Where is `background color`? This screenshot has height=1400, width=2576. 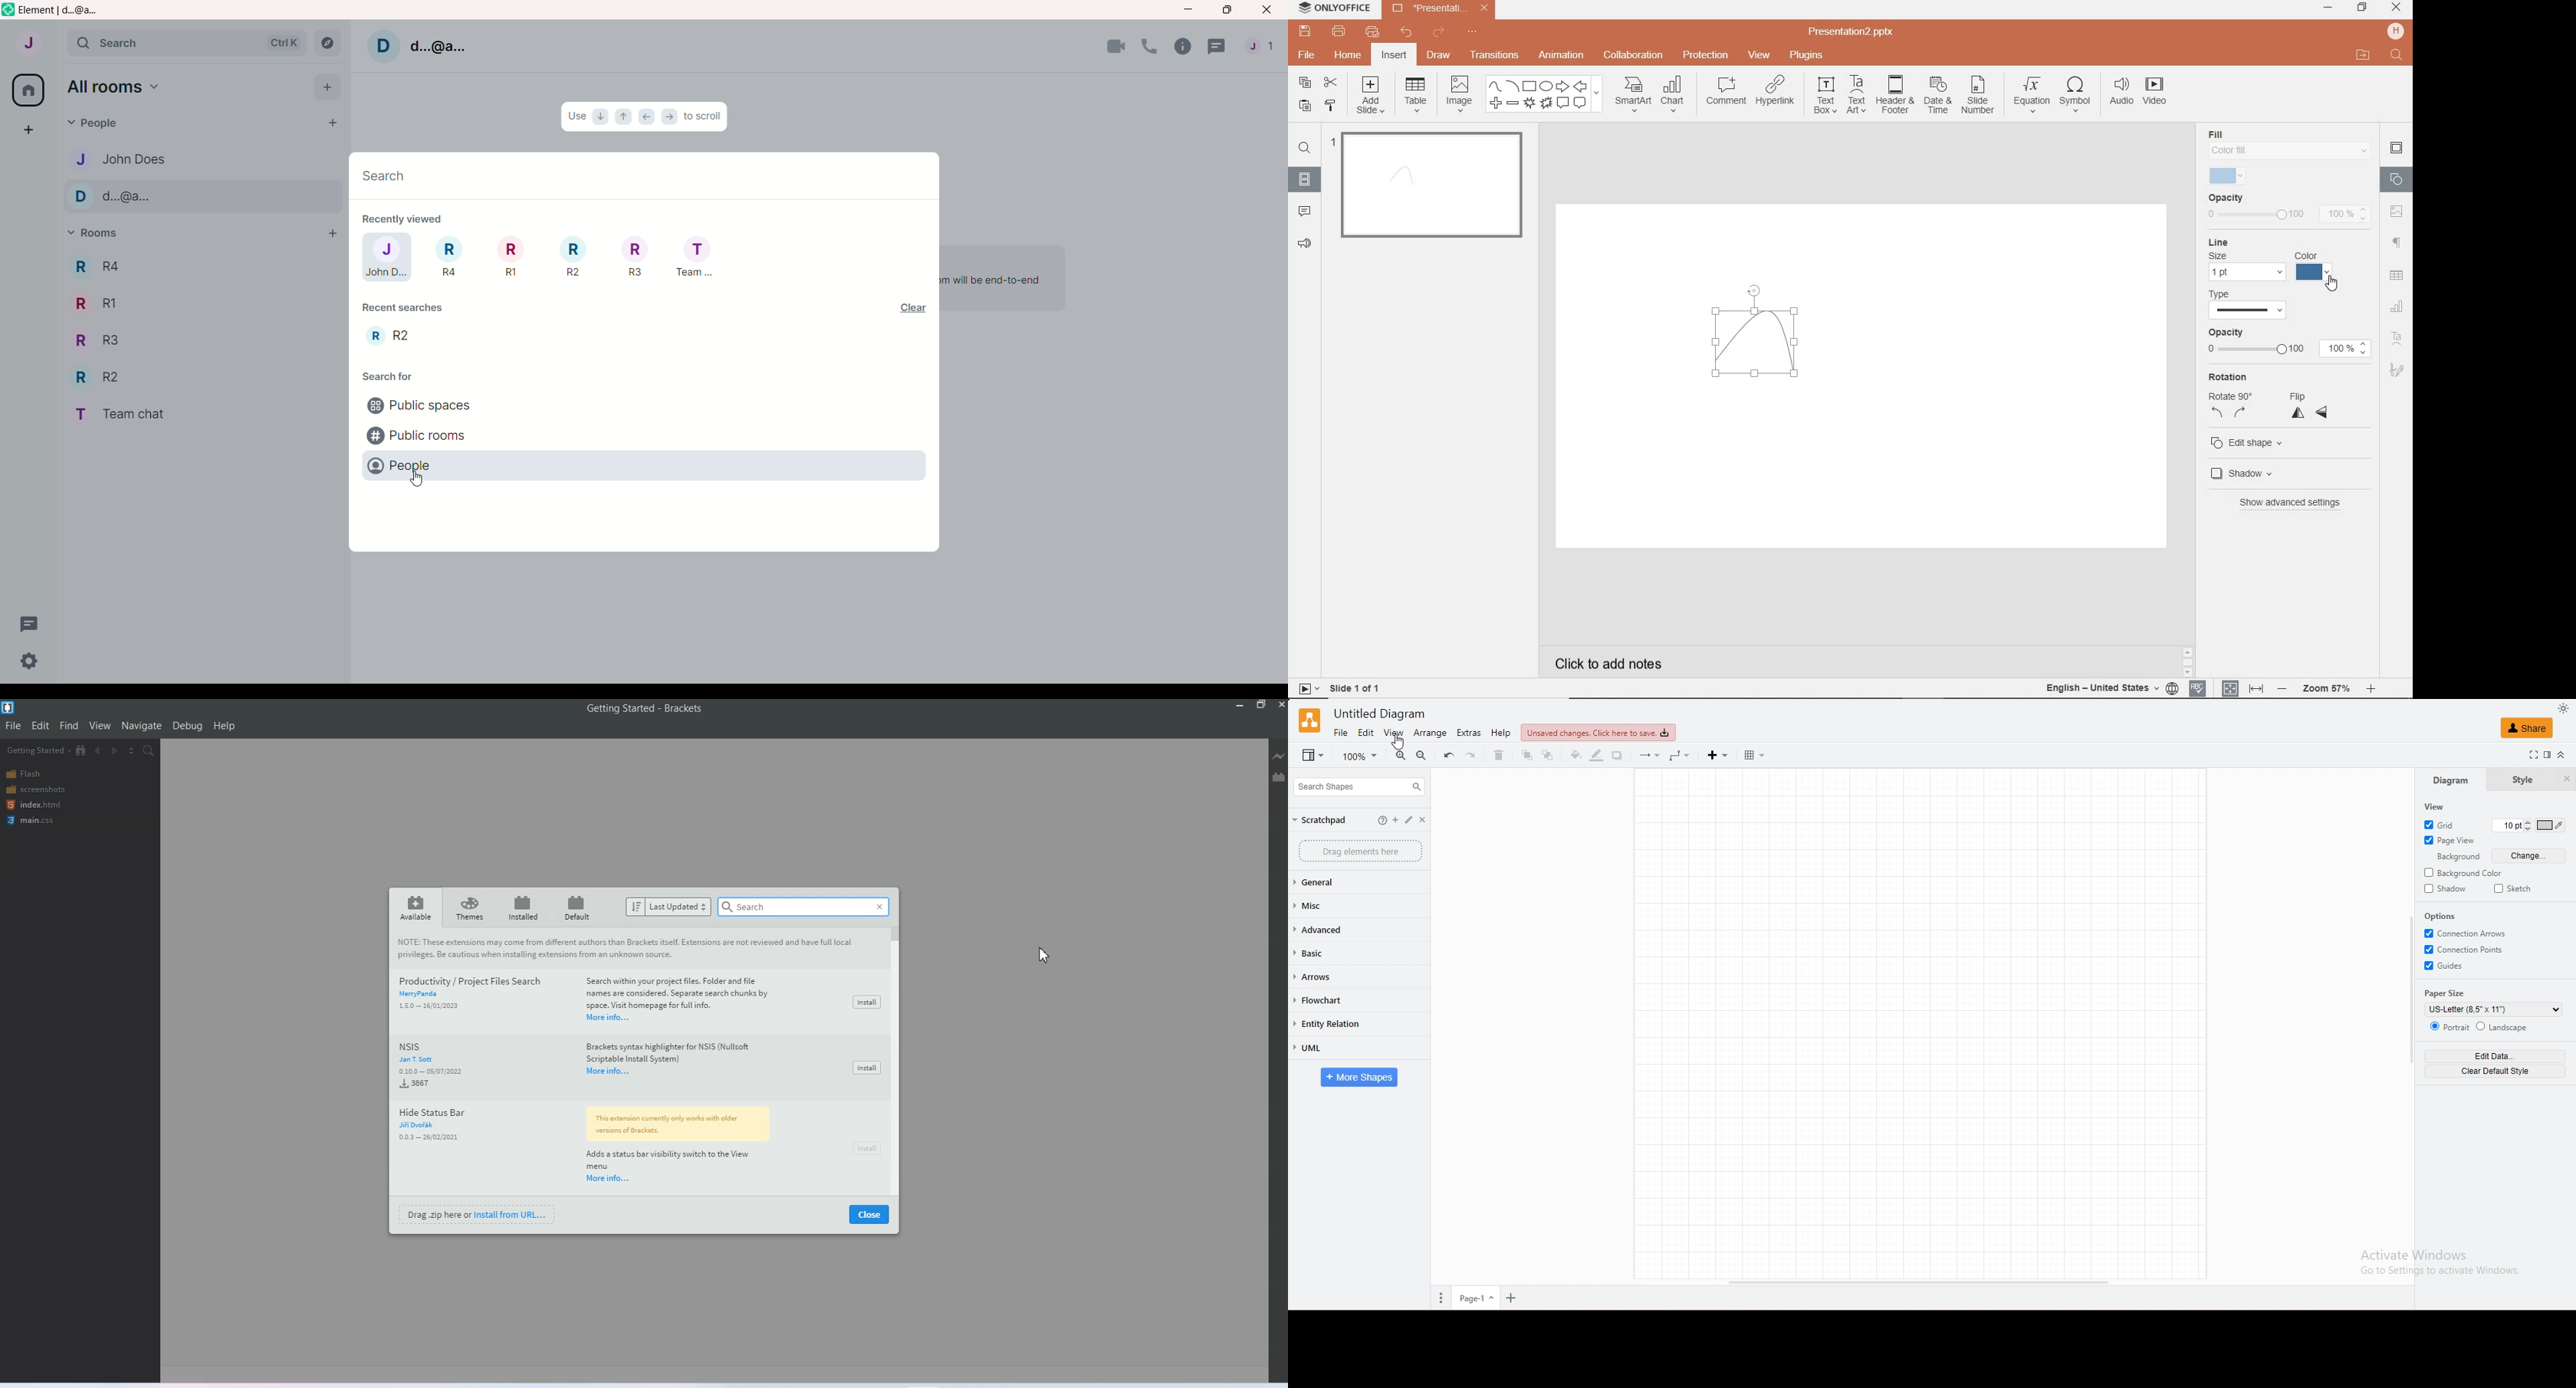
background color is located at coordinates (2465, 873).